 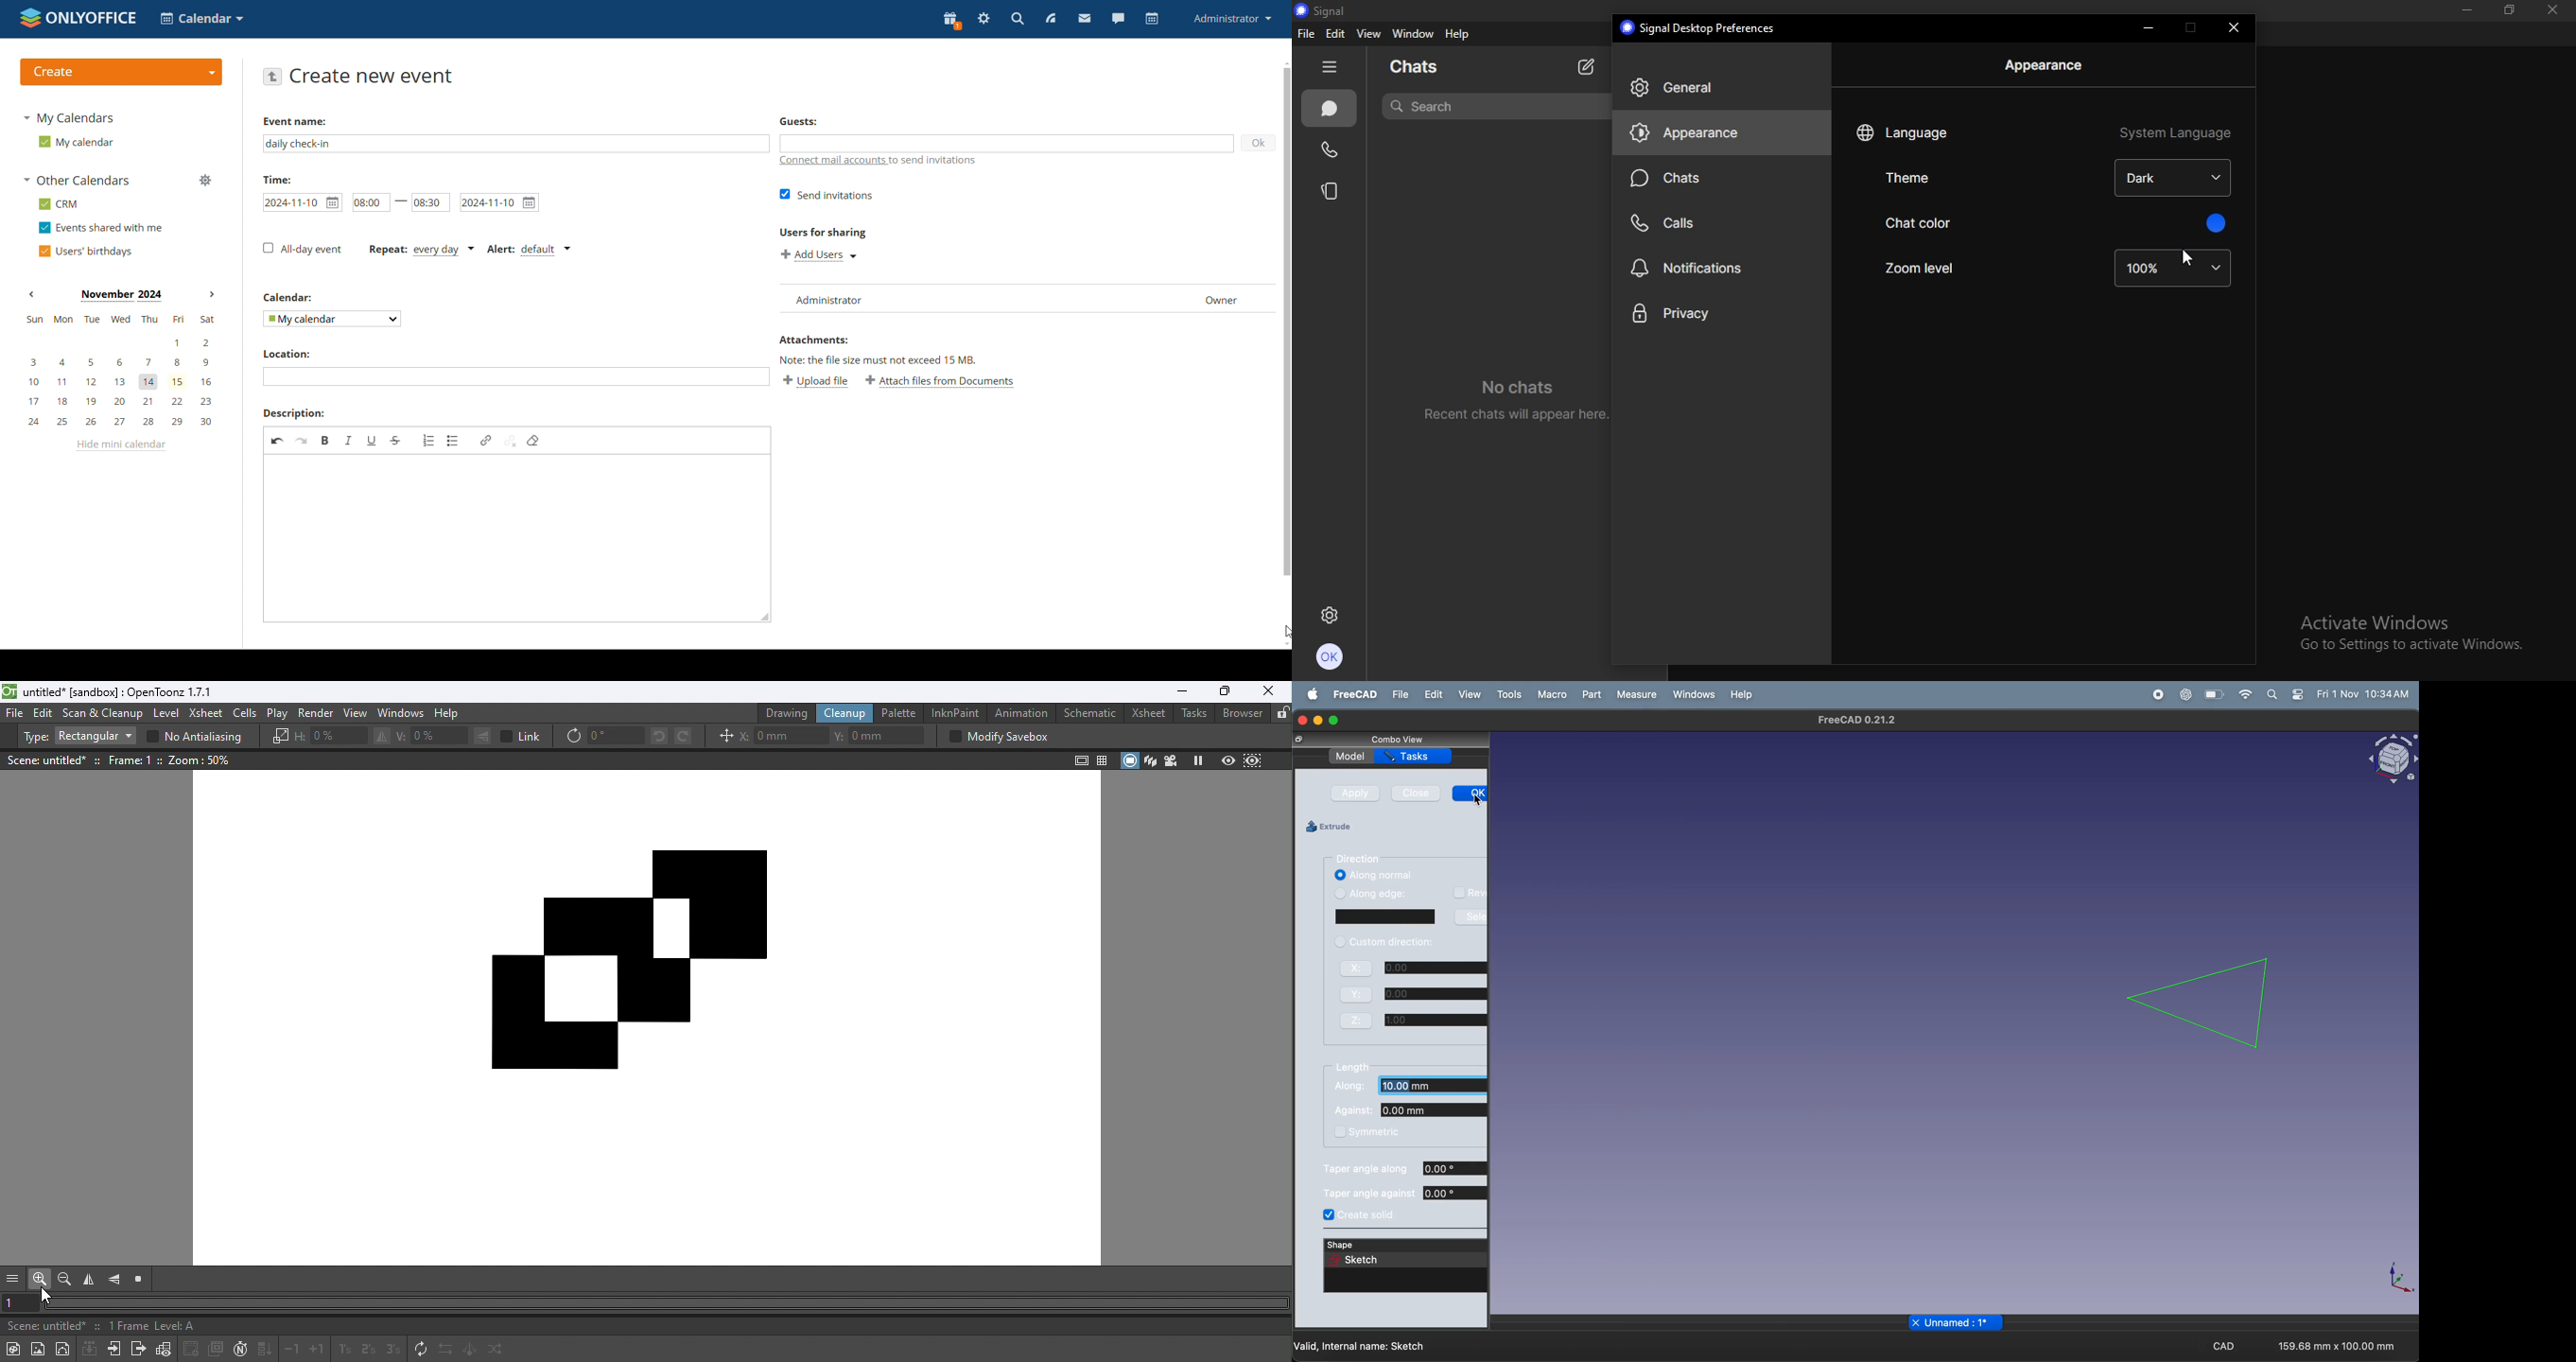 What do you see at coordinates (471, 1351) in the screenshot?
I see `Swing` at bounding box center [471, 1351].